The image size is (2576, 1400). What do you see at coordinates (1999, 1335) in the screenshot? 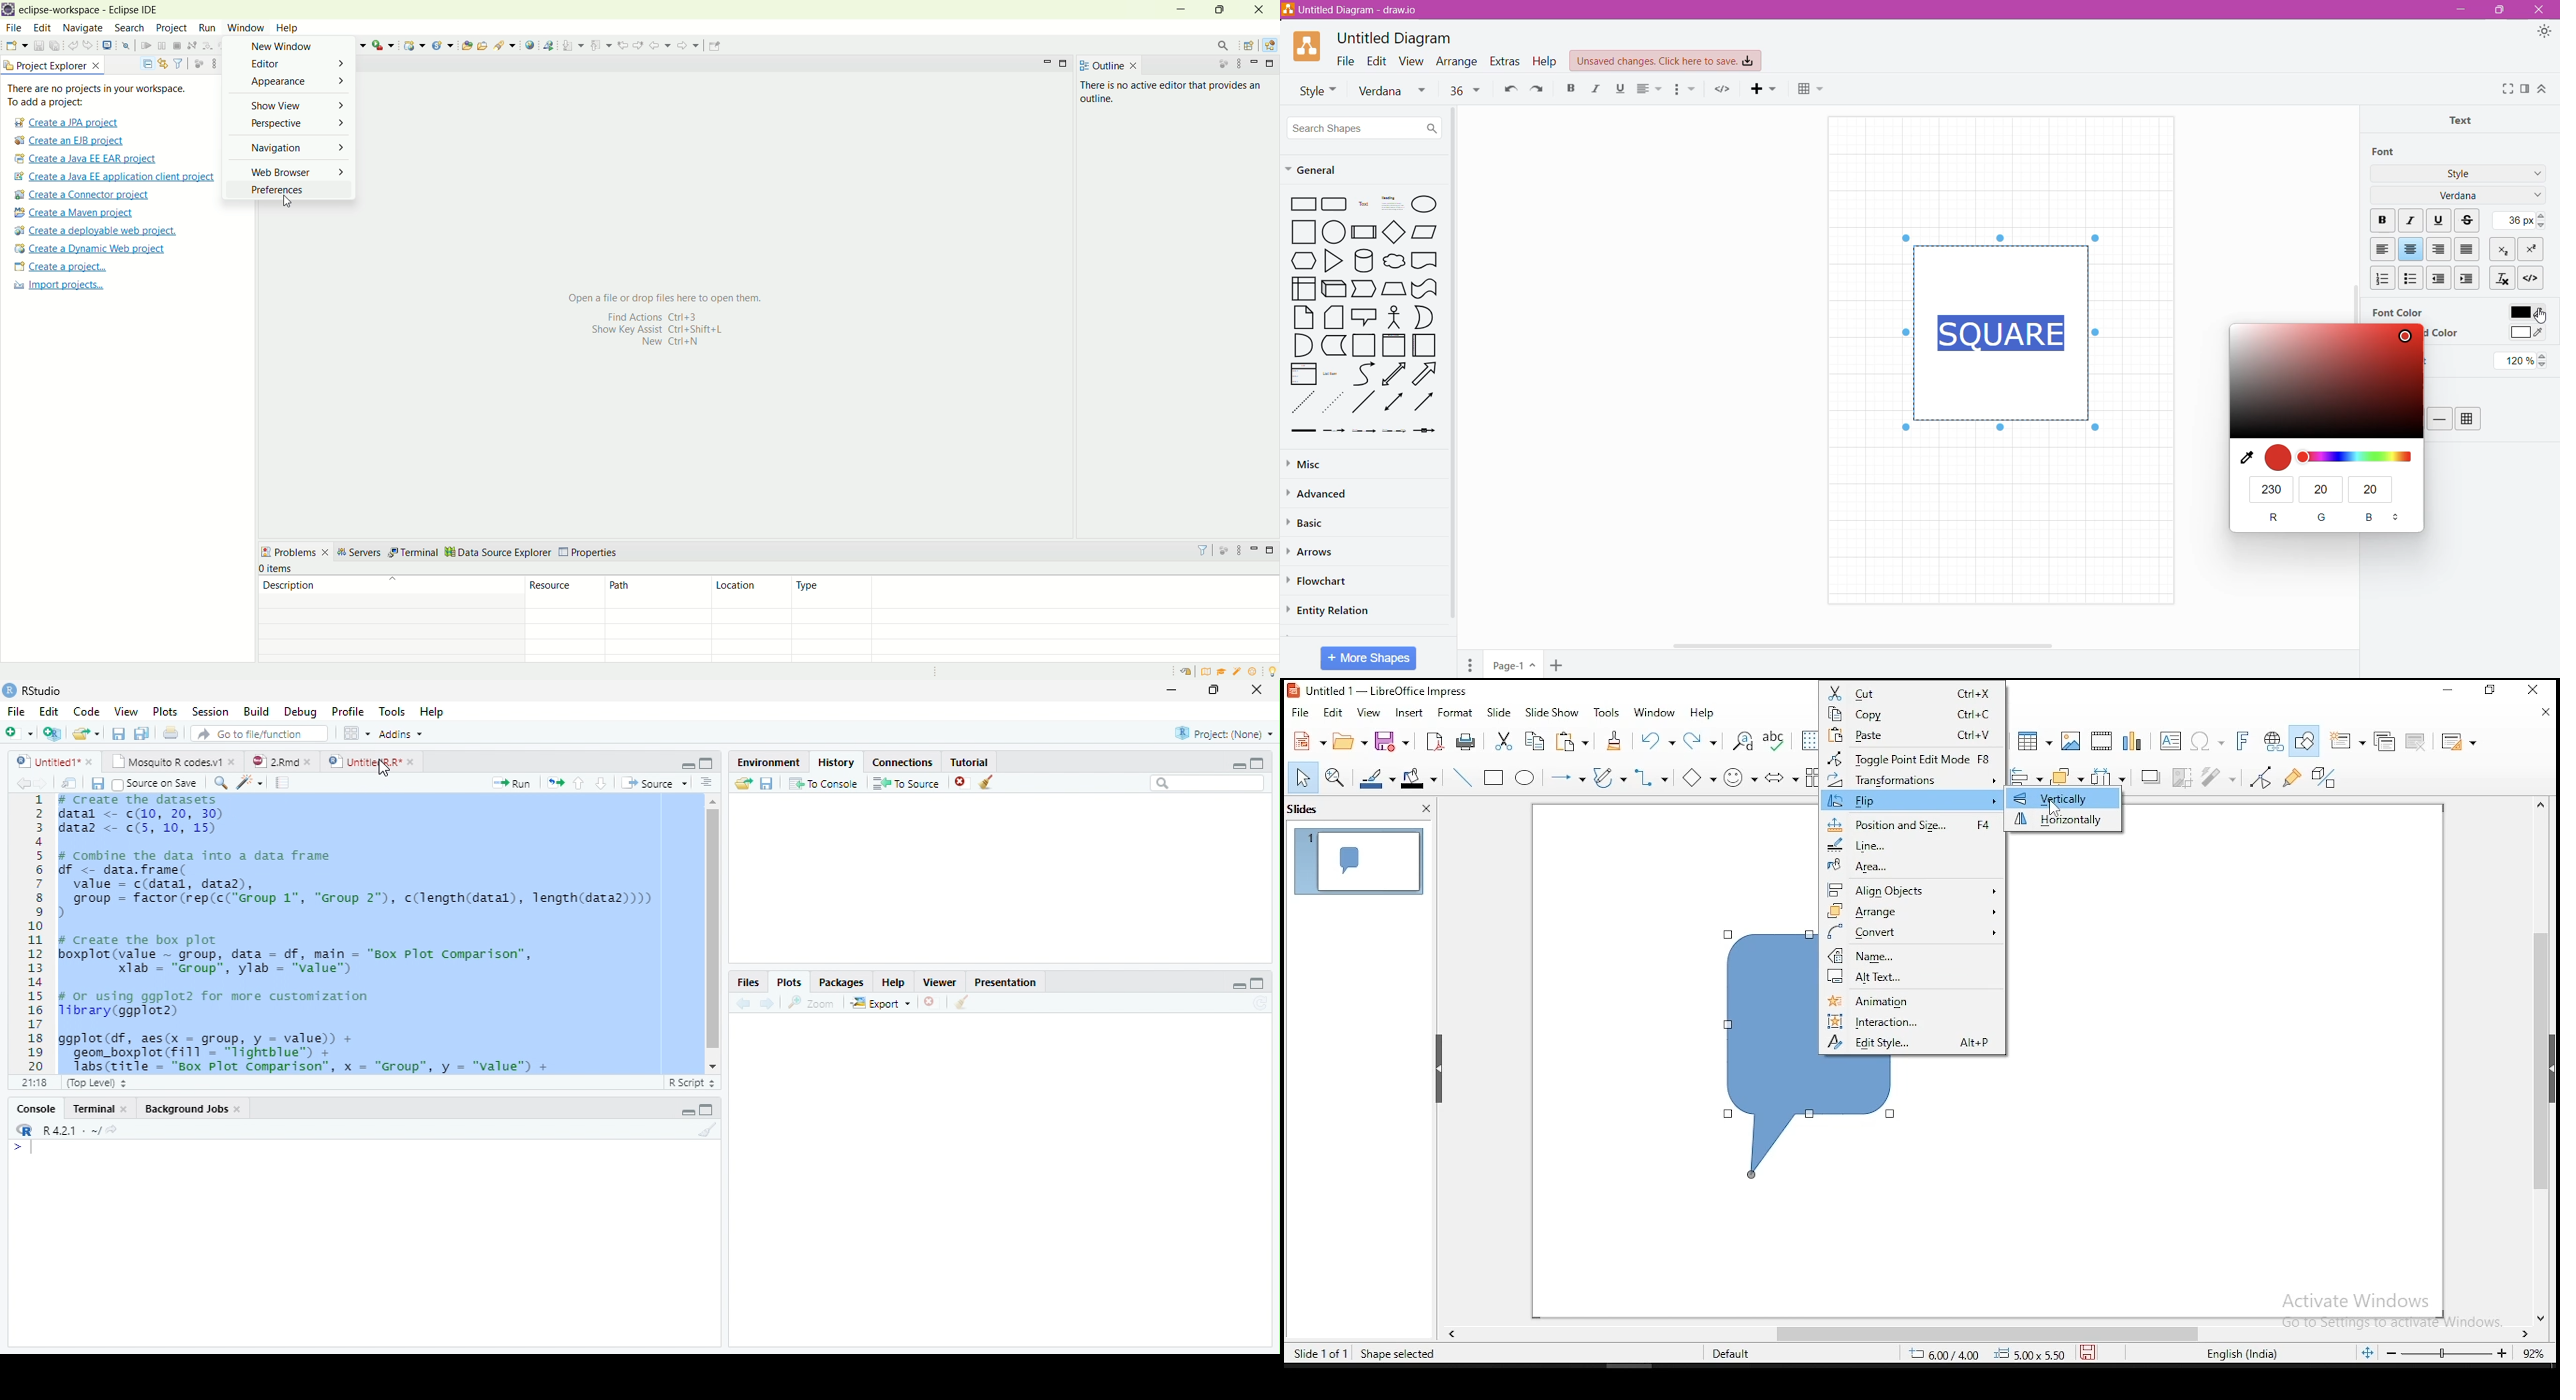
I see `scroll bar` at bounding box center [1999, 1335].